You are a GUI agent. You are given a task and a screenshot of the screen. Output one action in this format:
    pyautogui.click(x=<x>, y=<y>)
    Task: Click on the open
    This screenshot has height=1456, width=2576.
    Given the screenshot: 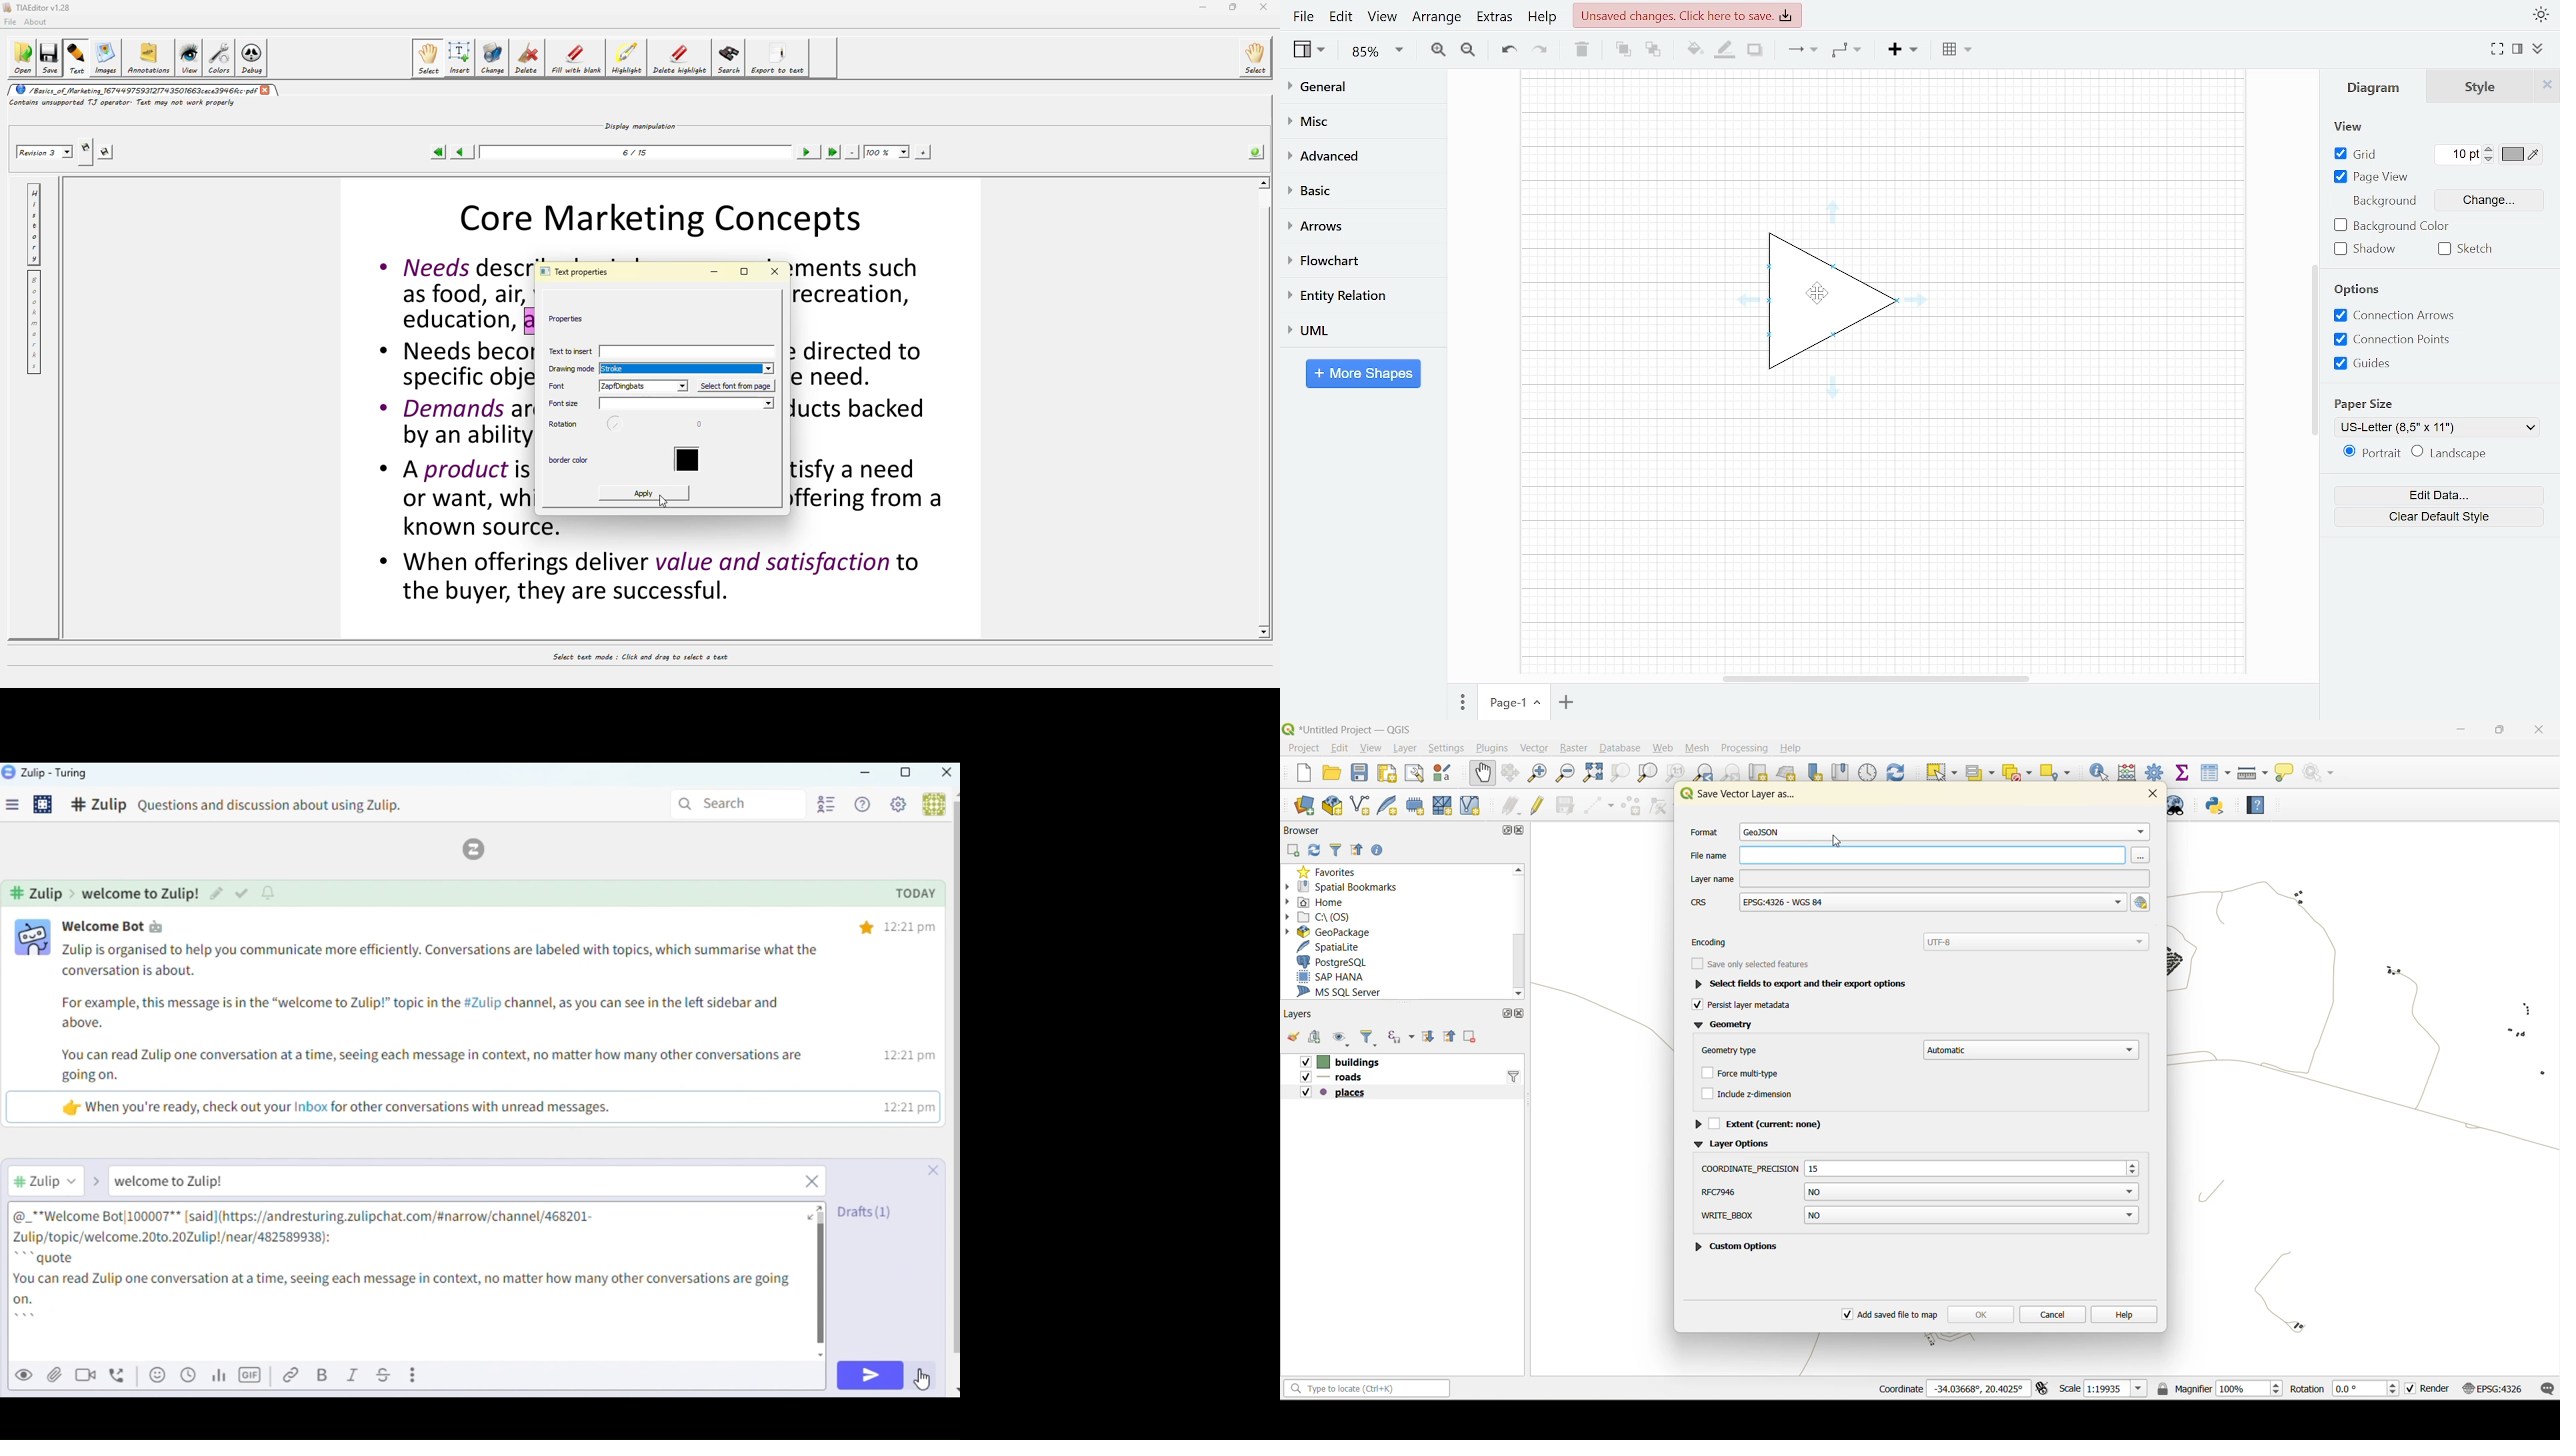 What is the action you would take?
    pyautogui.click(x=1335, y=772)
    